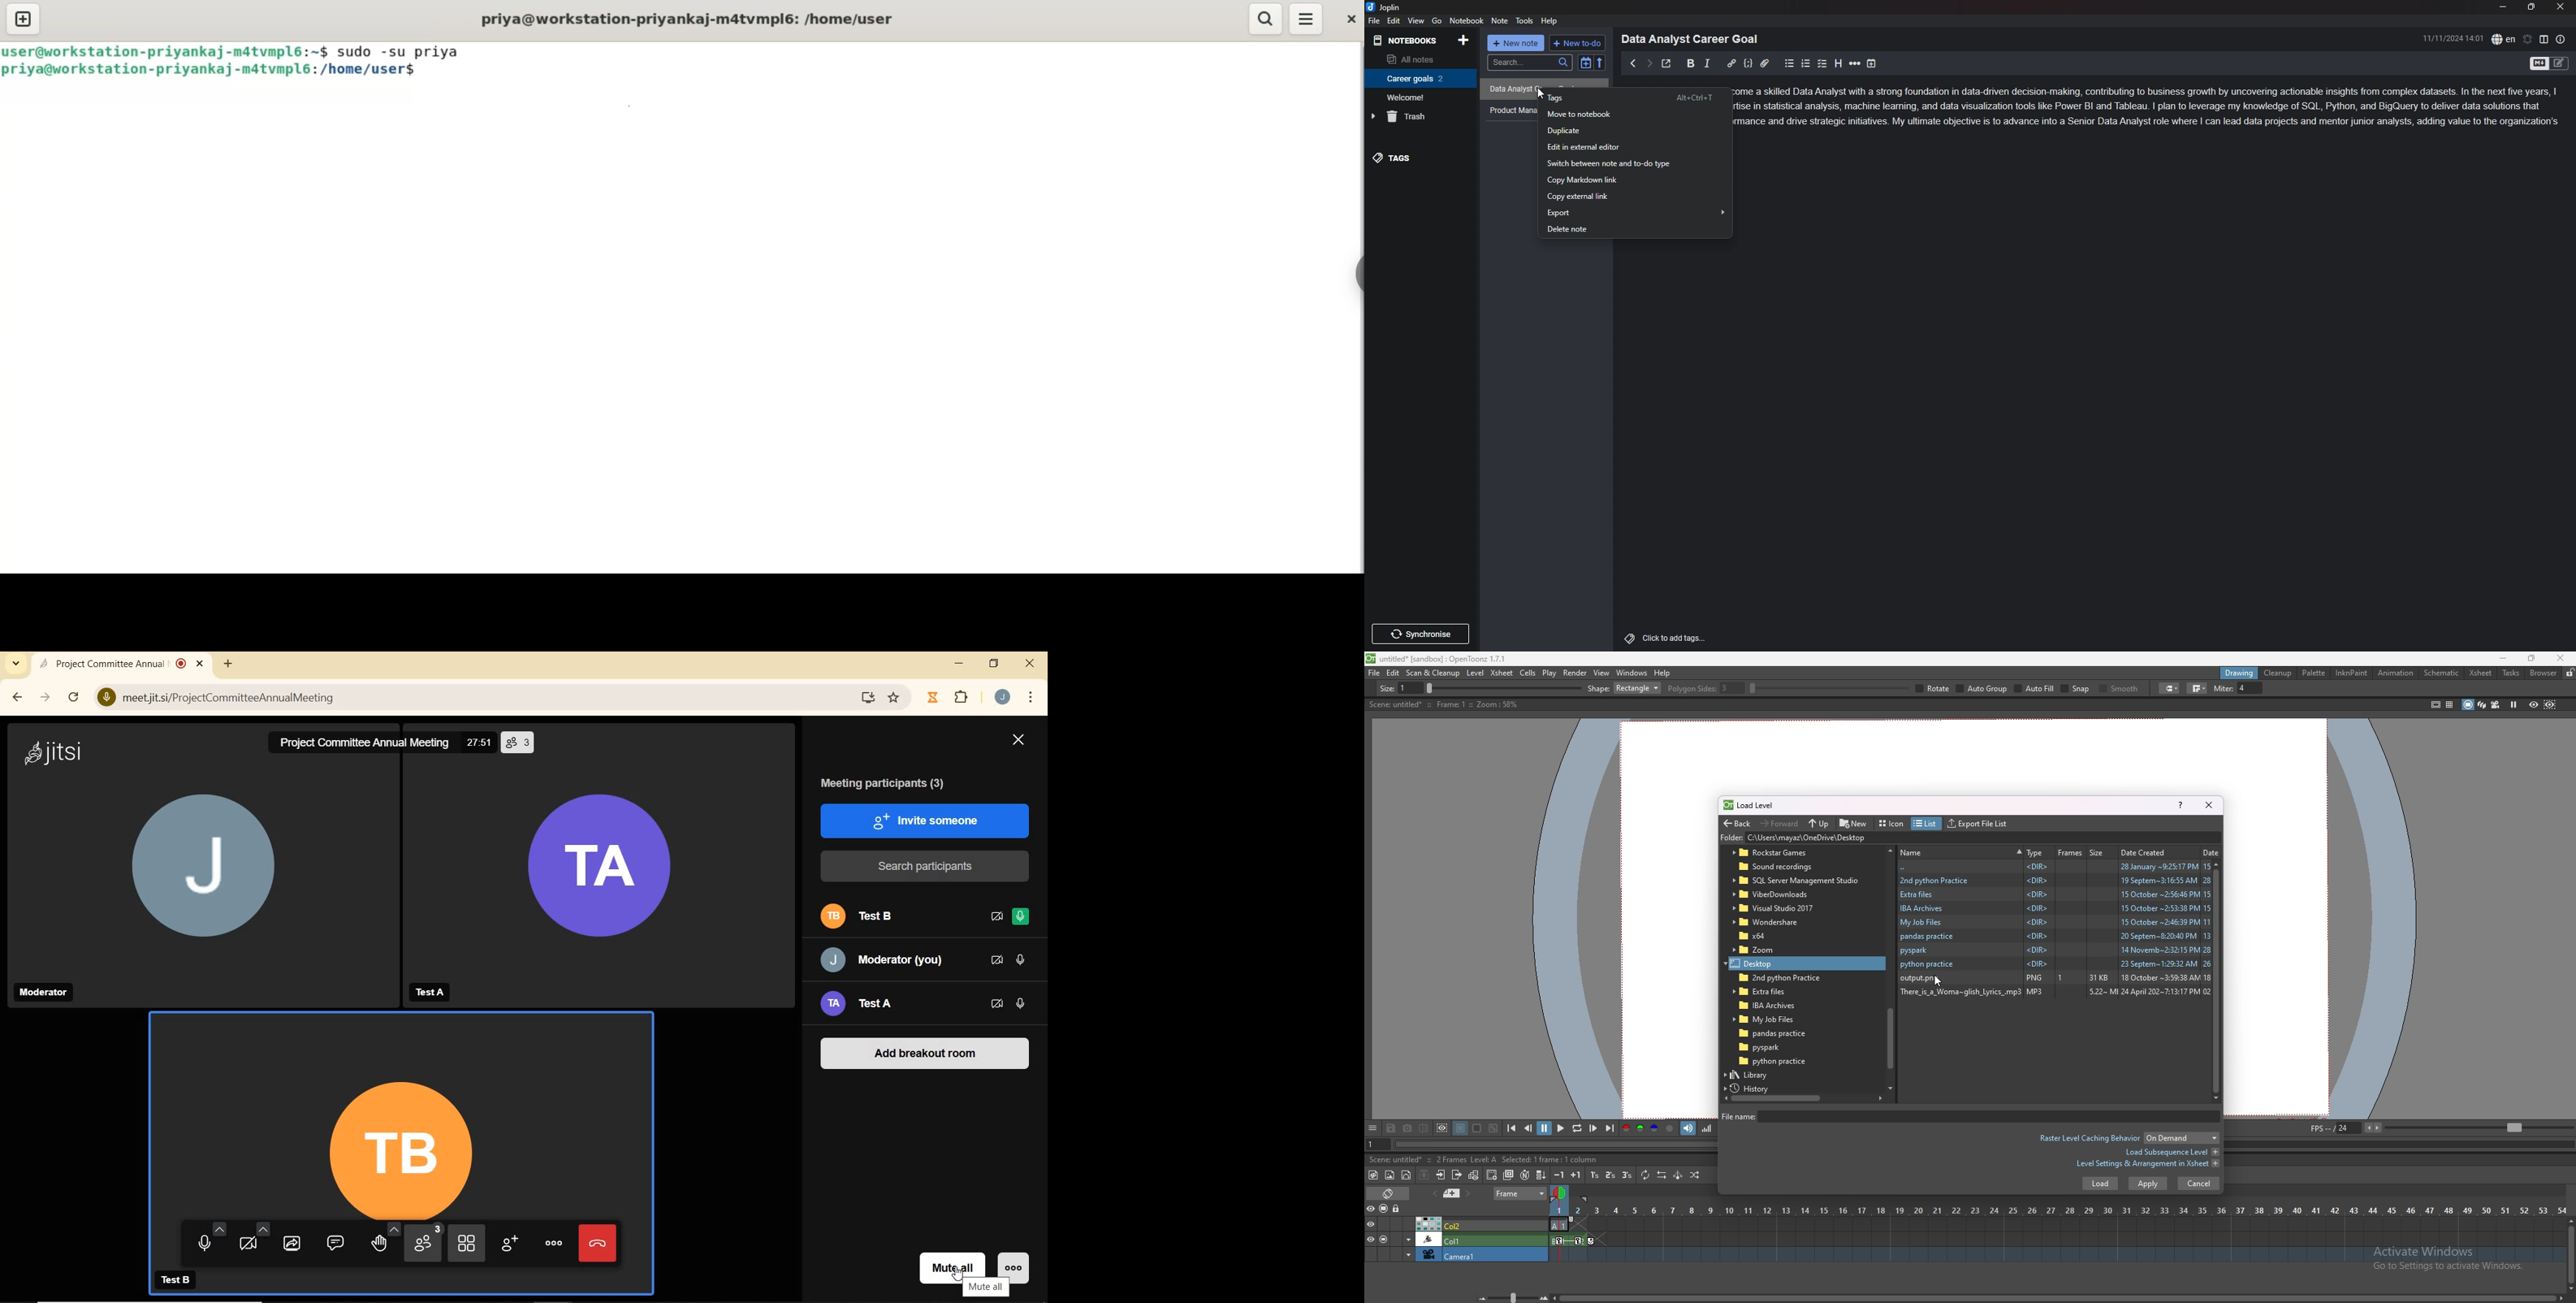  What do you see at coordinates (1474, 1175) in the screenshot?
I see `toggle edit in place` at bounding box center [1474, 1175].